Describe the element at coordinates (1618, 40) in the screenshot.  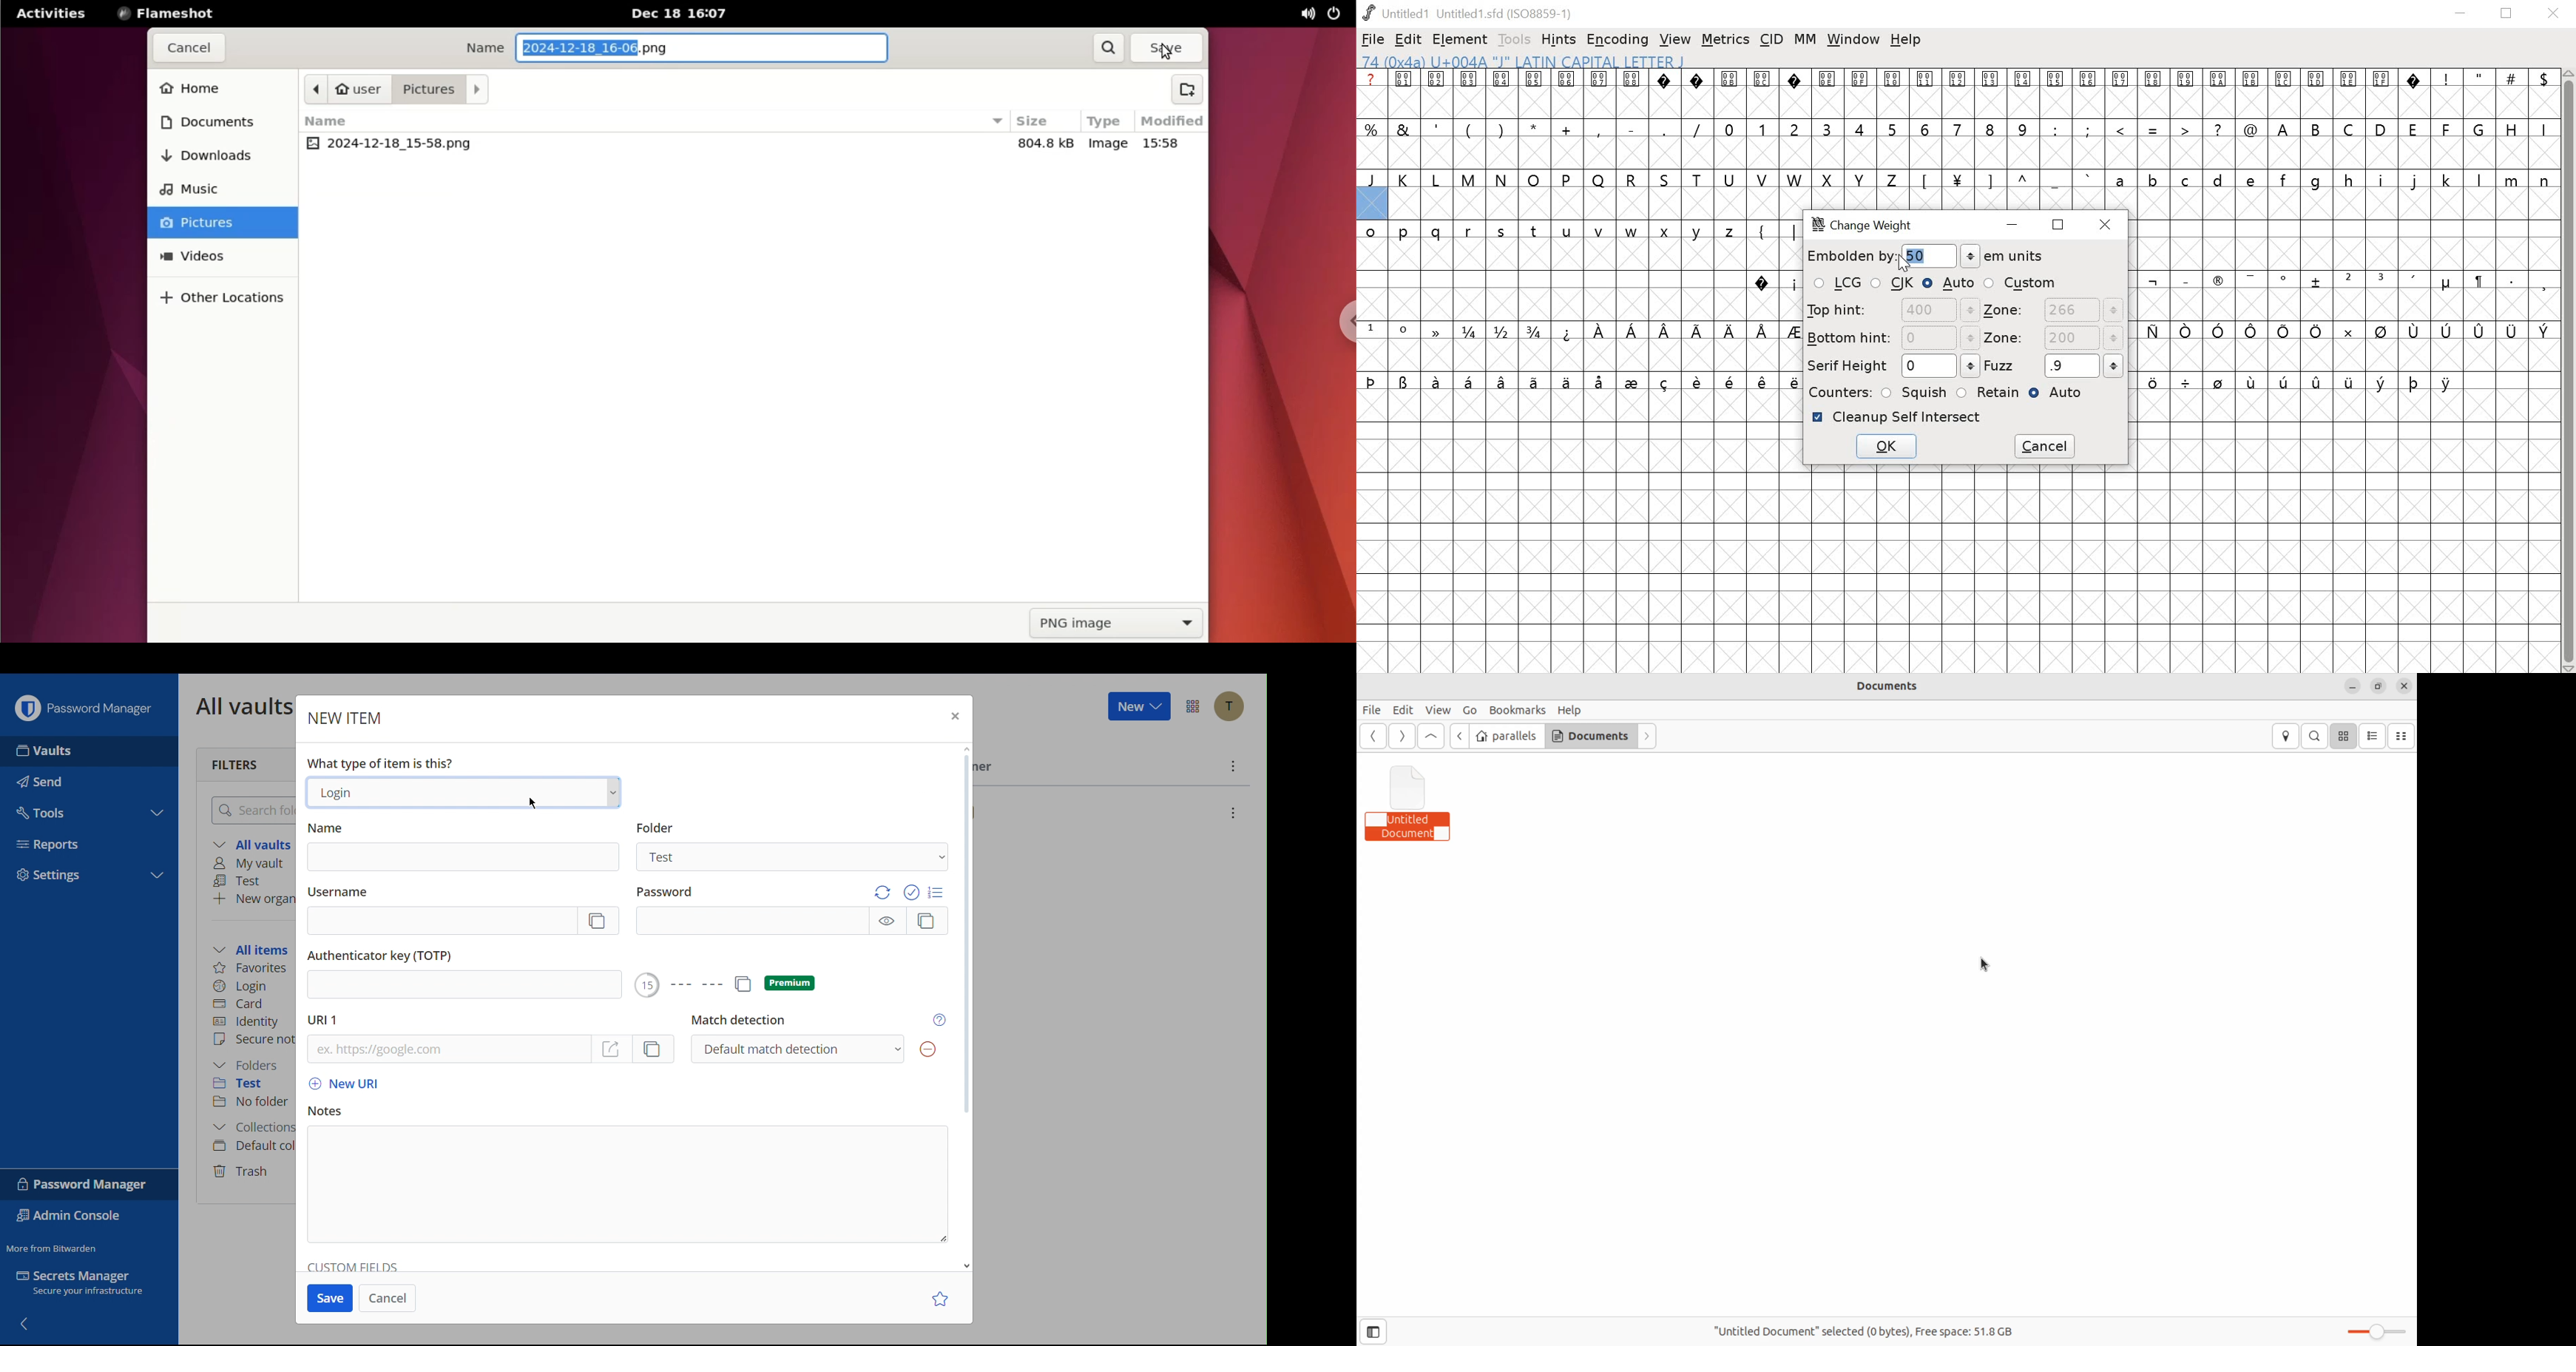
I see `ENCODING` at that location.